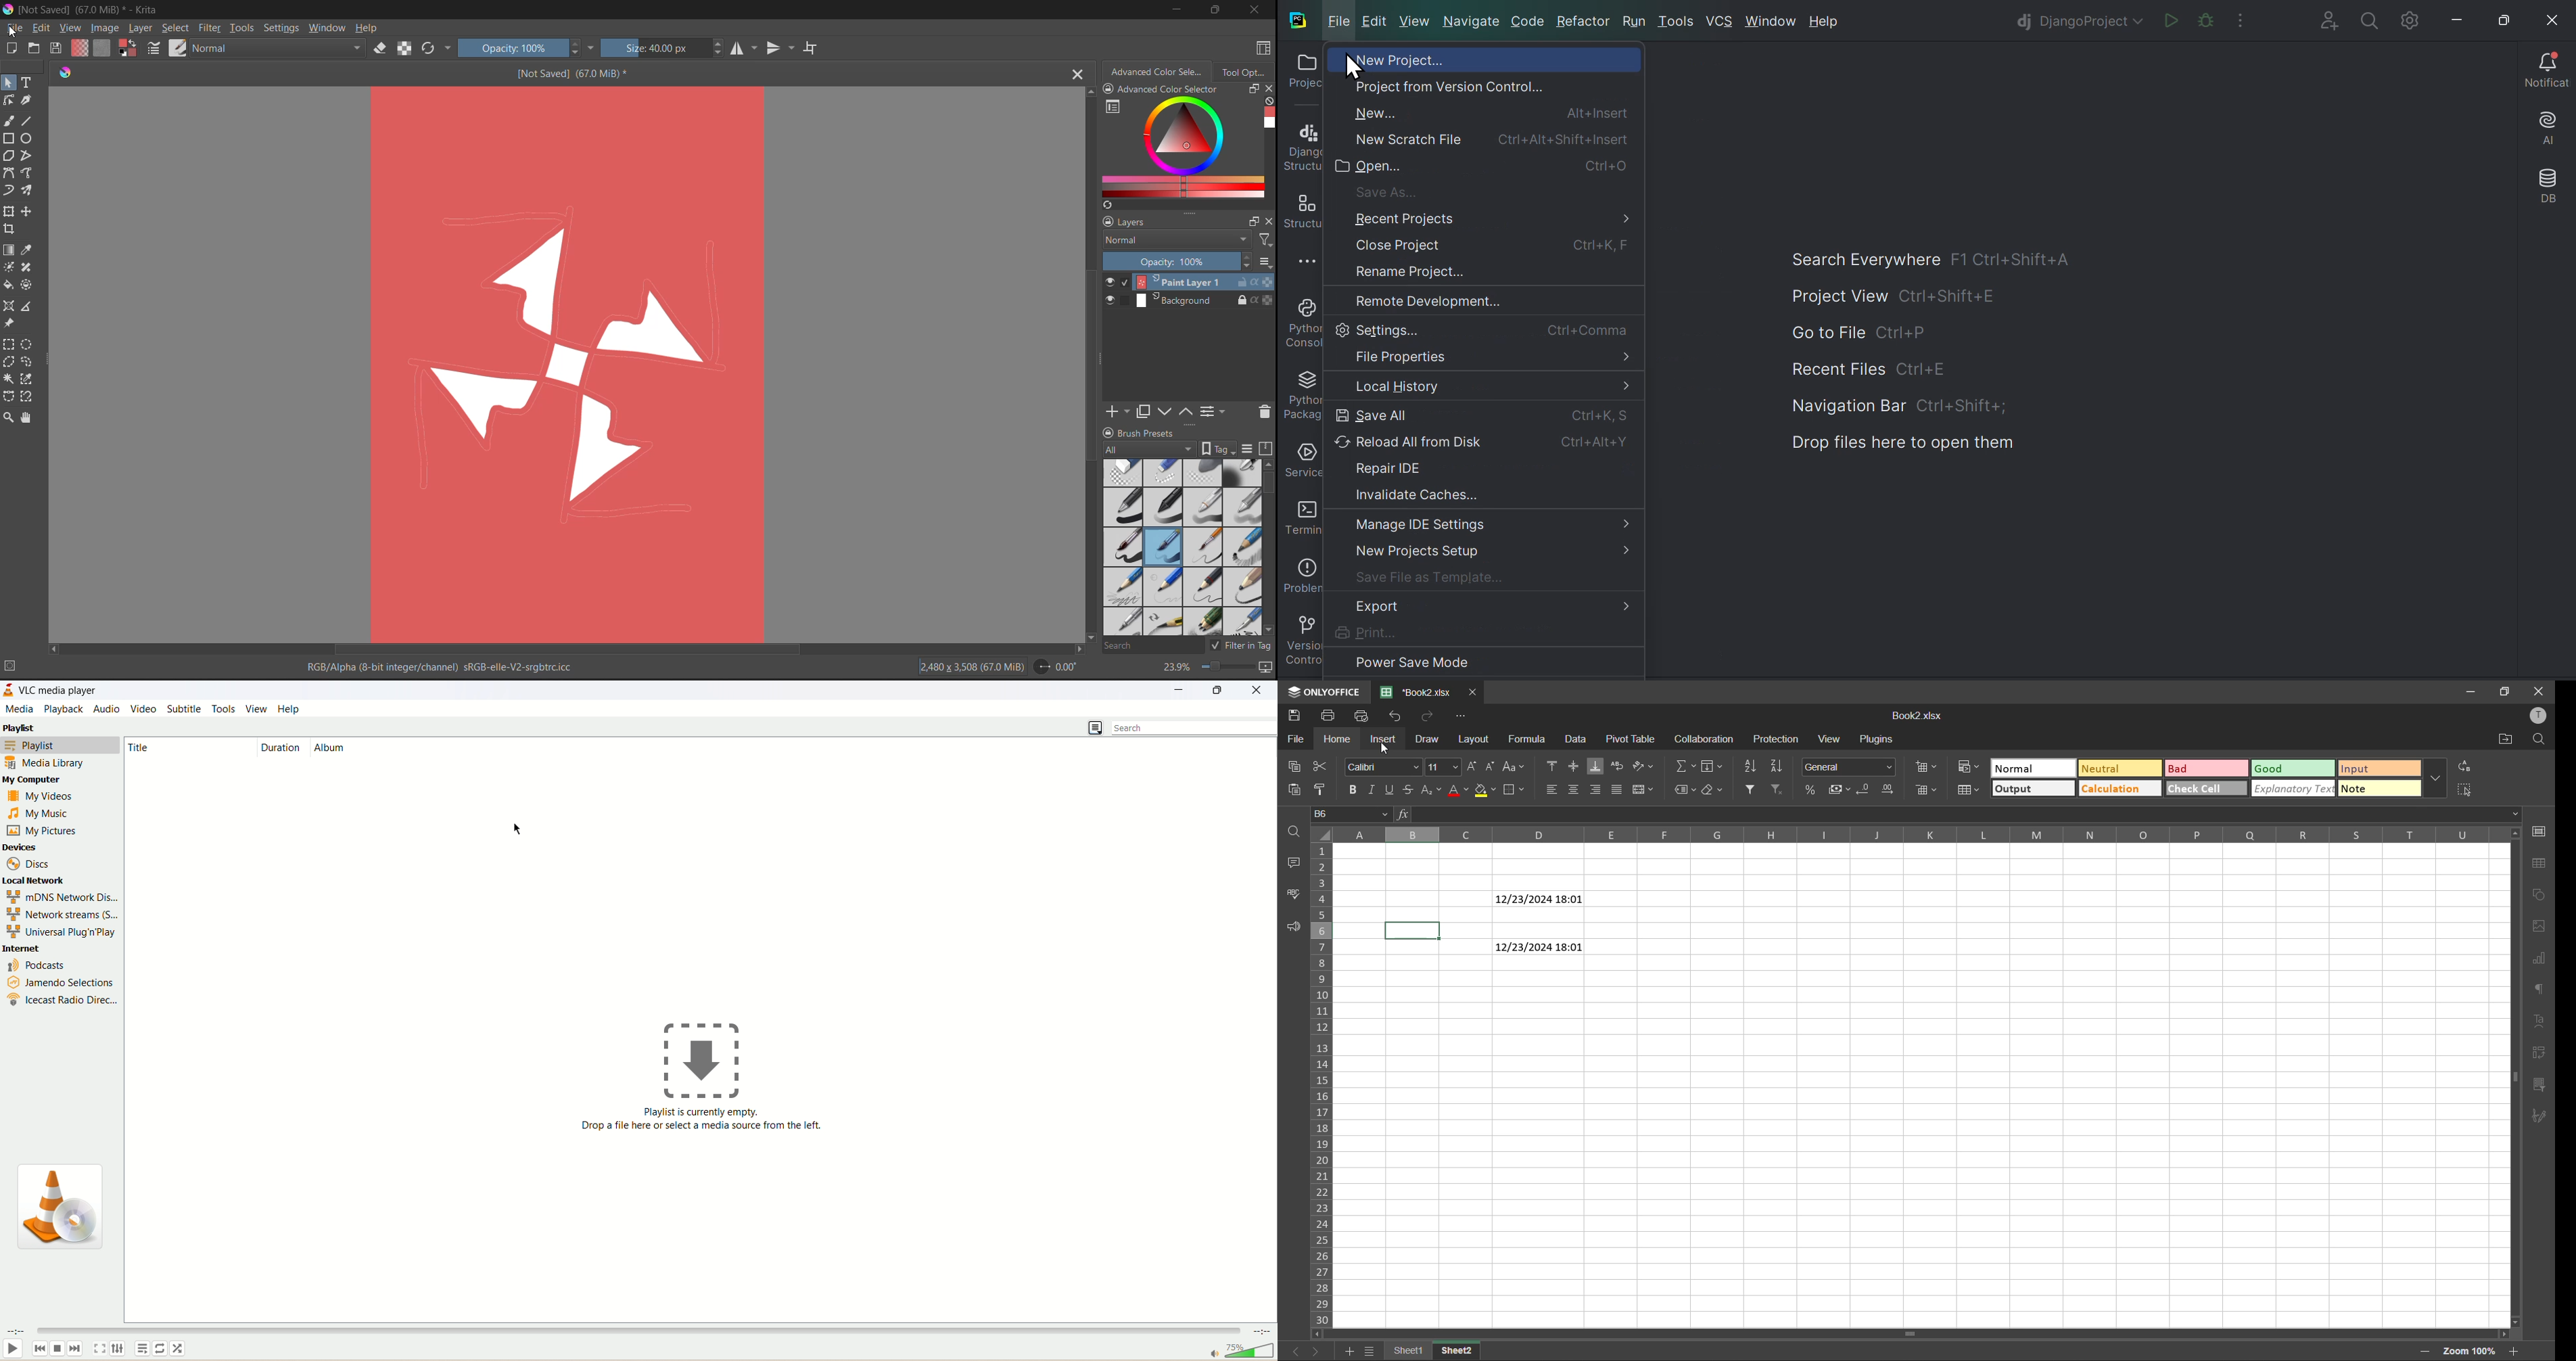 The image size is (2576, 1372). What do you see at coordinates (2465, 766) in the screenshot?
I see `replace` at bounding box center [2465, 766].